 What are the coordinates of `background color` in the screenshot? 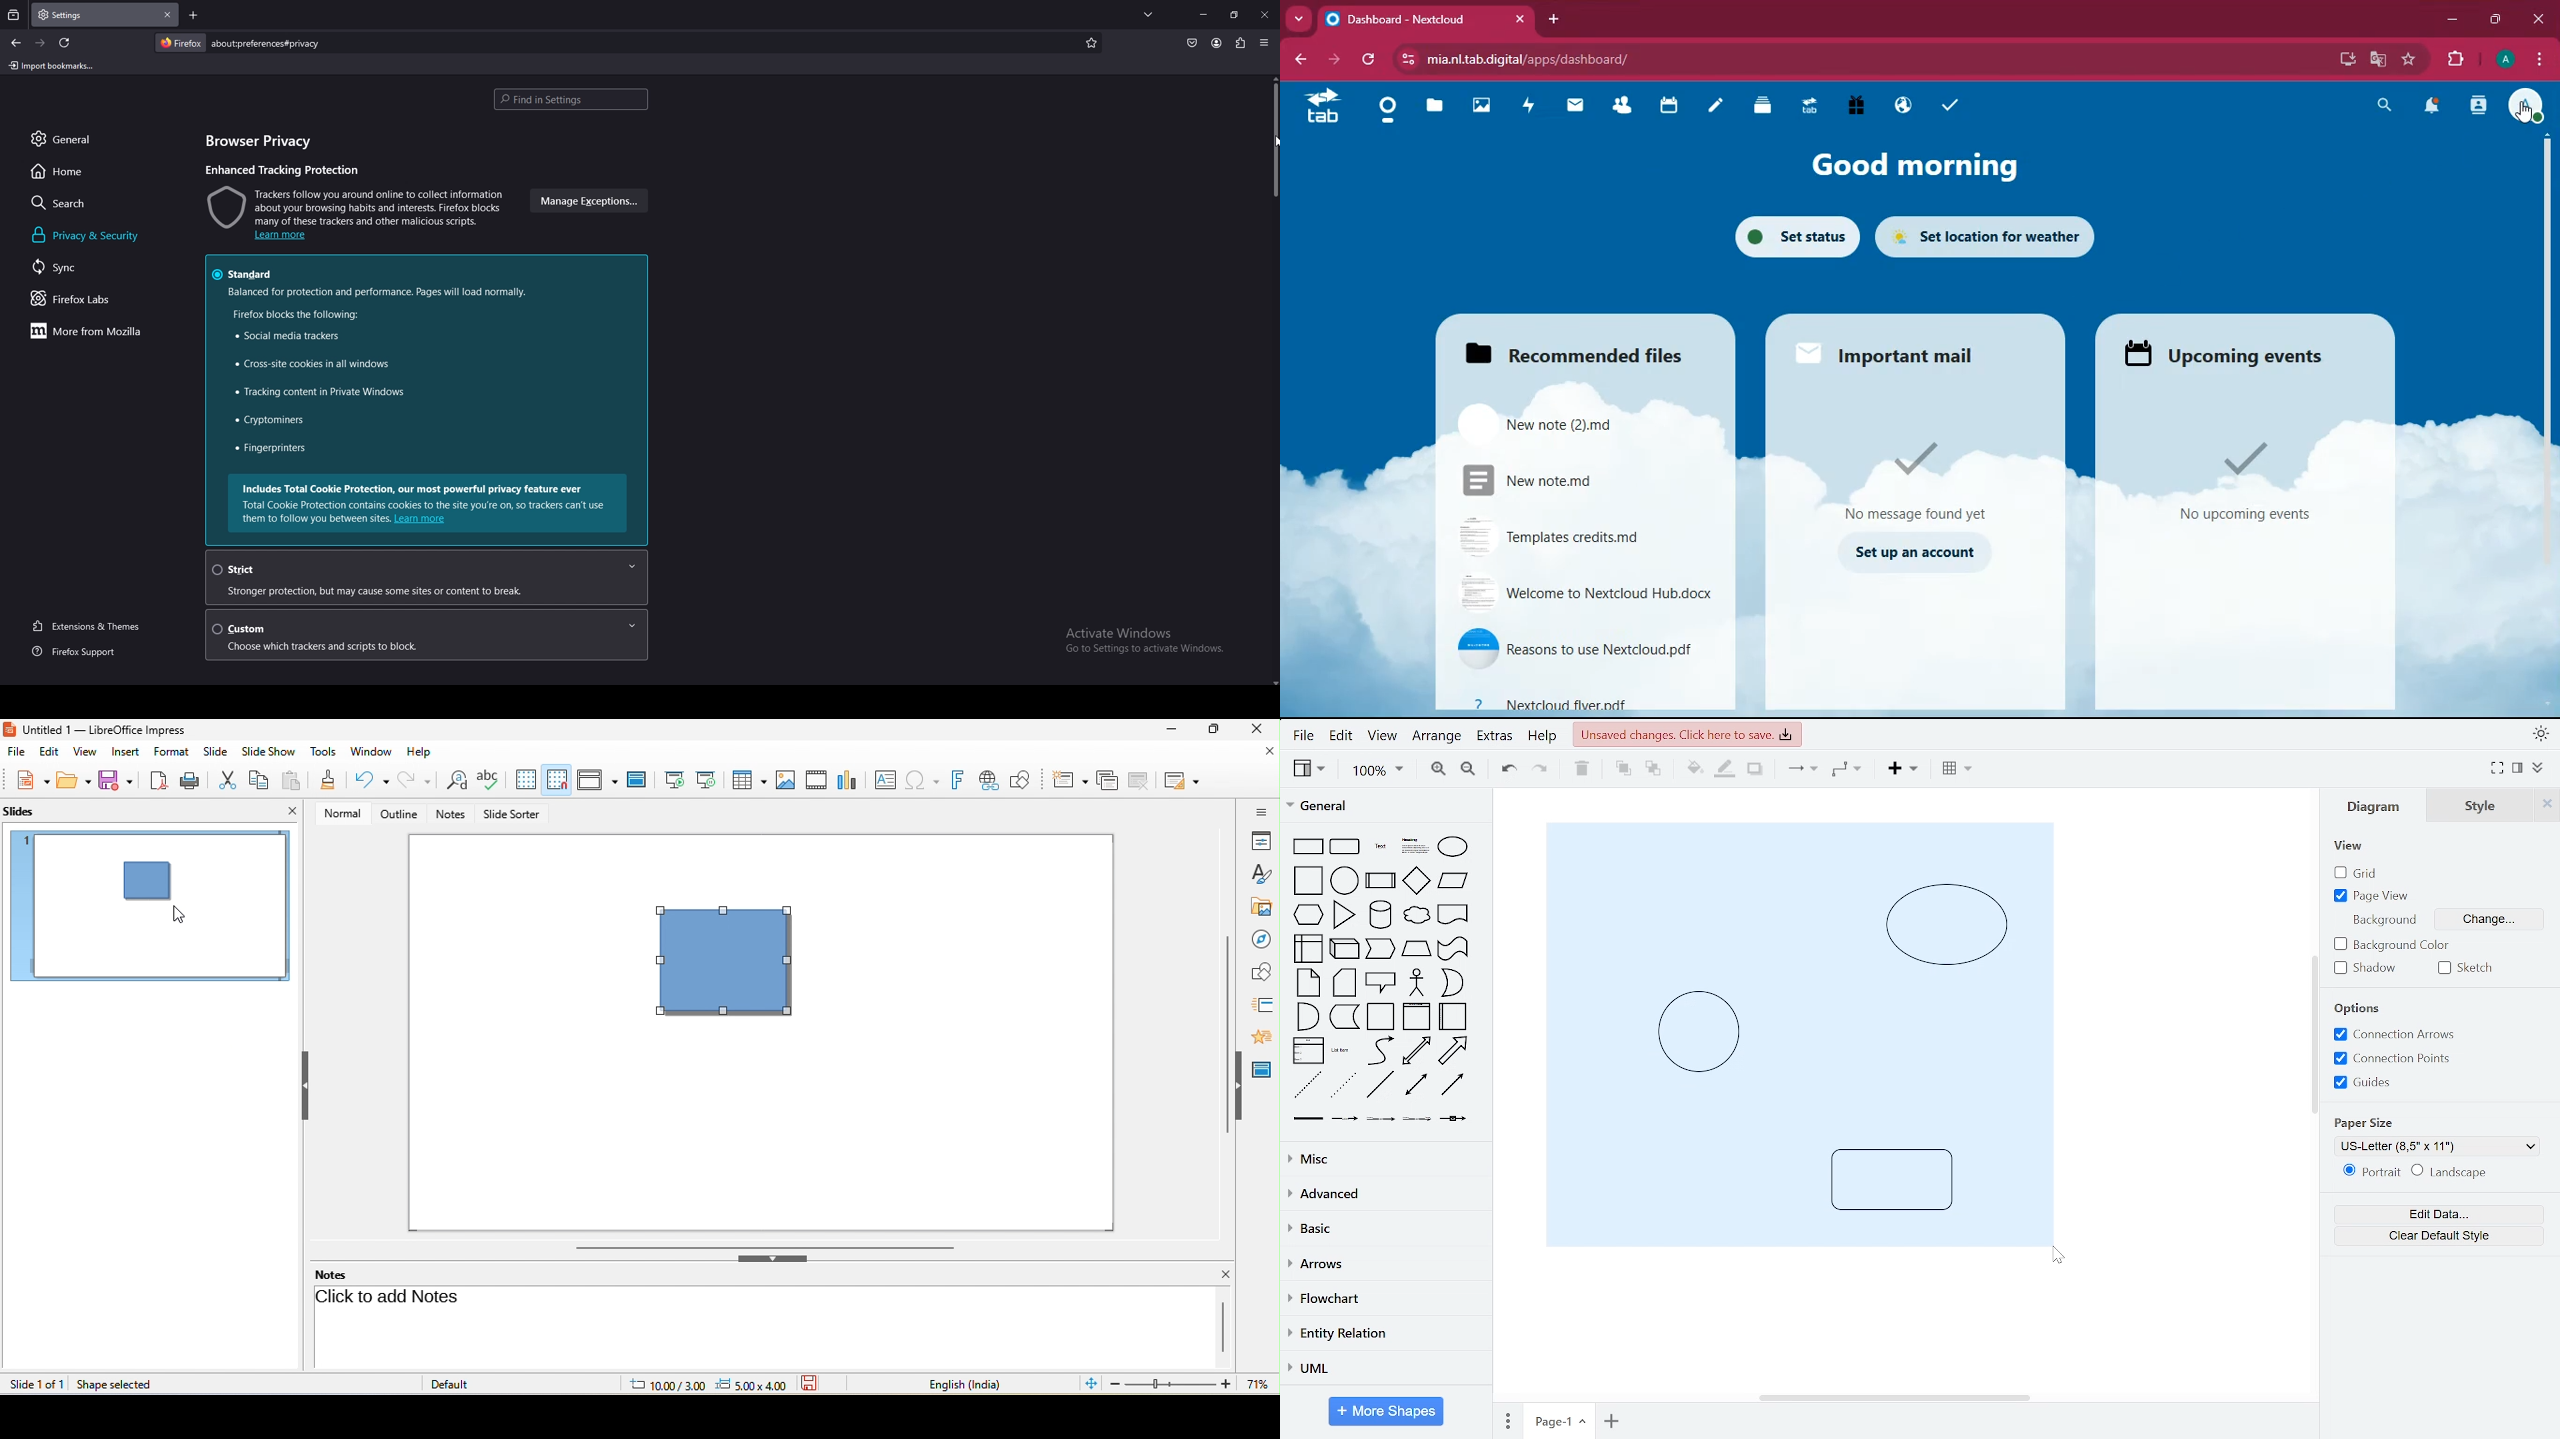 It's located at (2393, 945).